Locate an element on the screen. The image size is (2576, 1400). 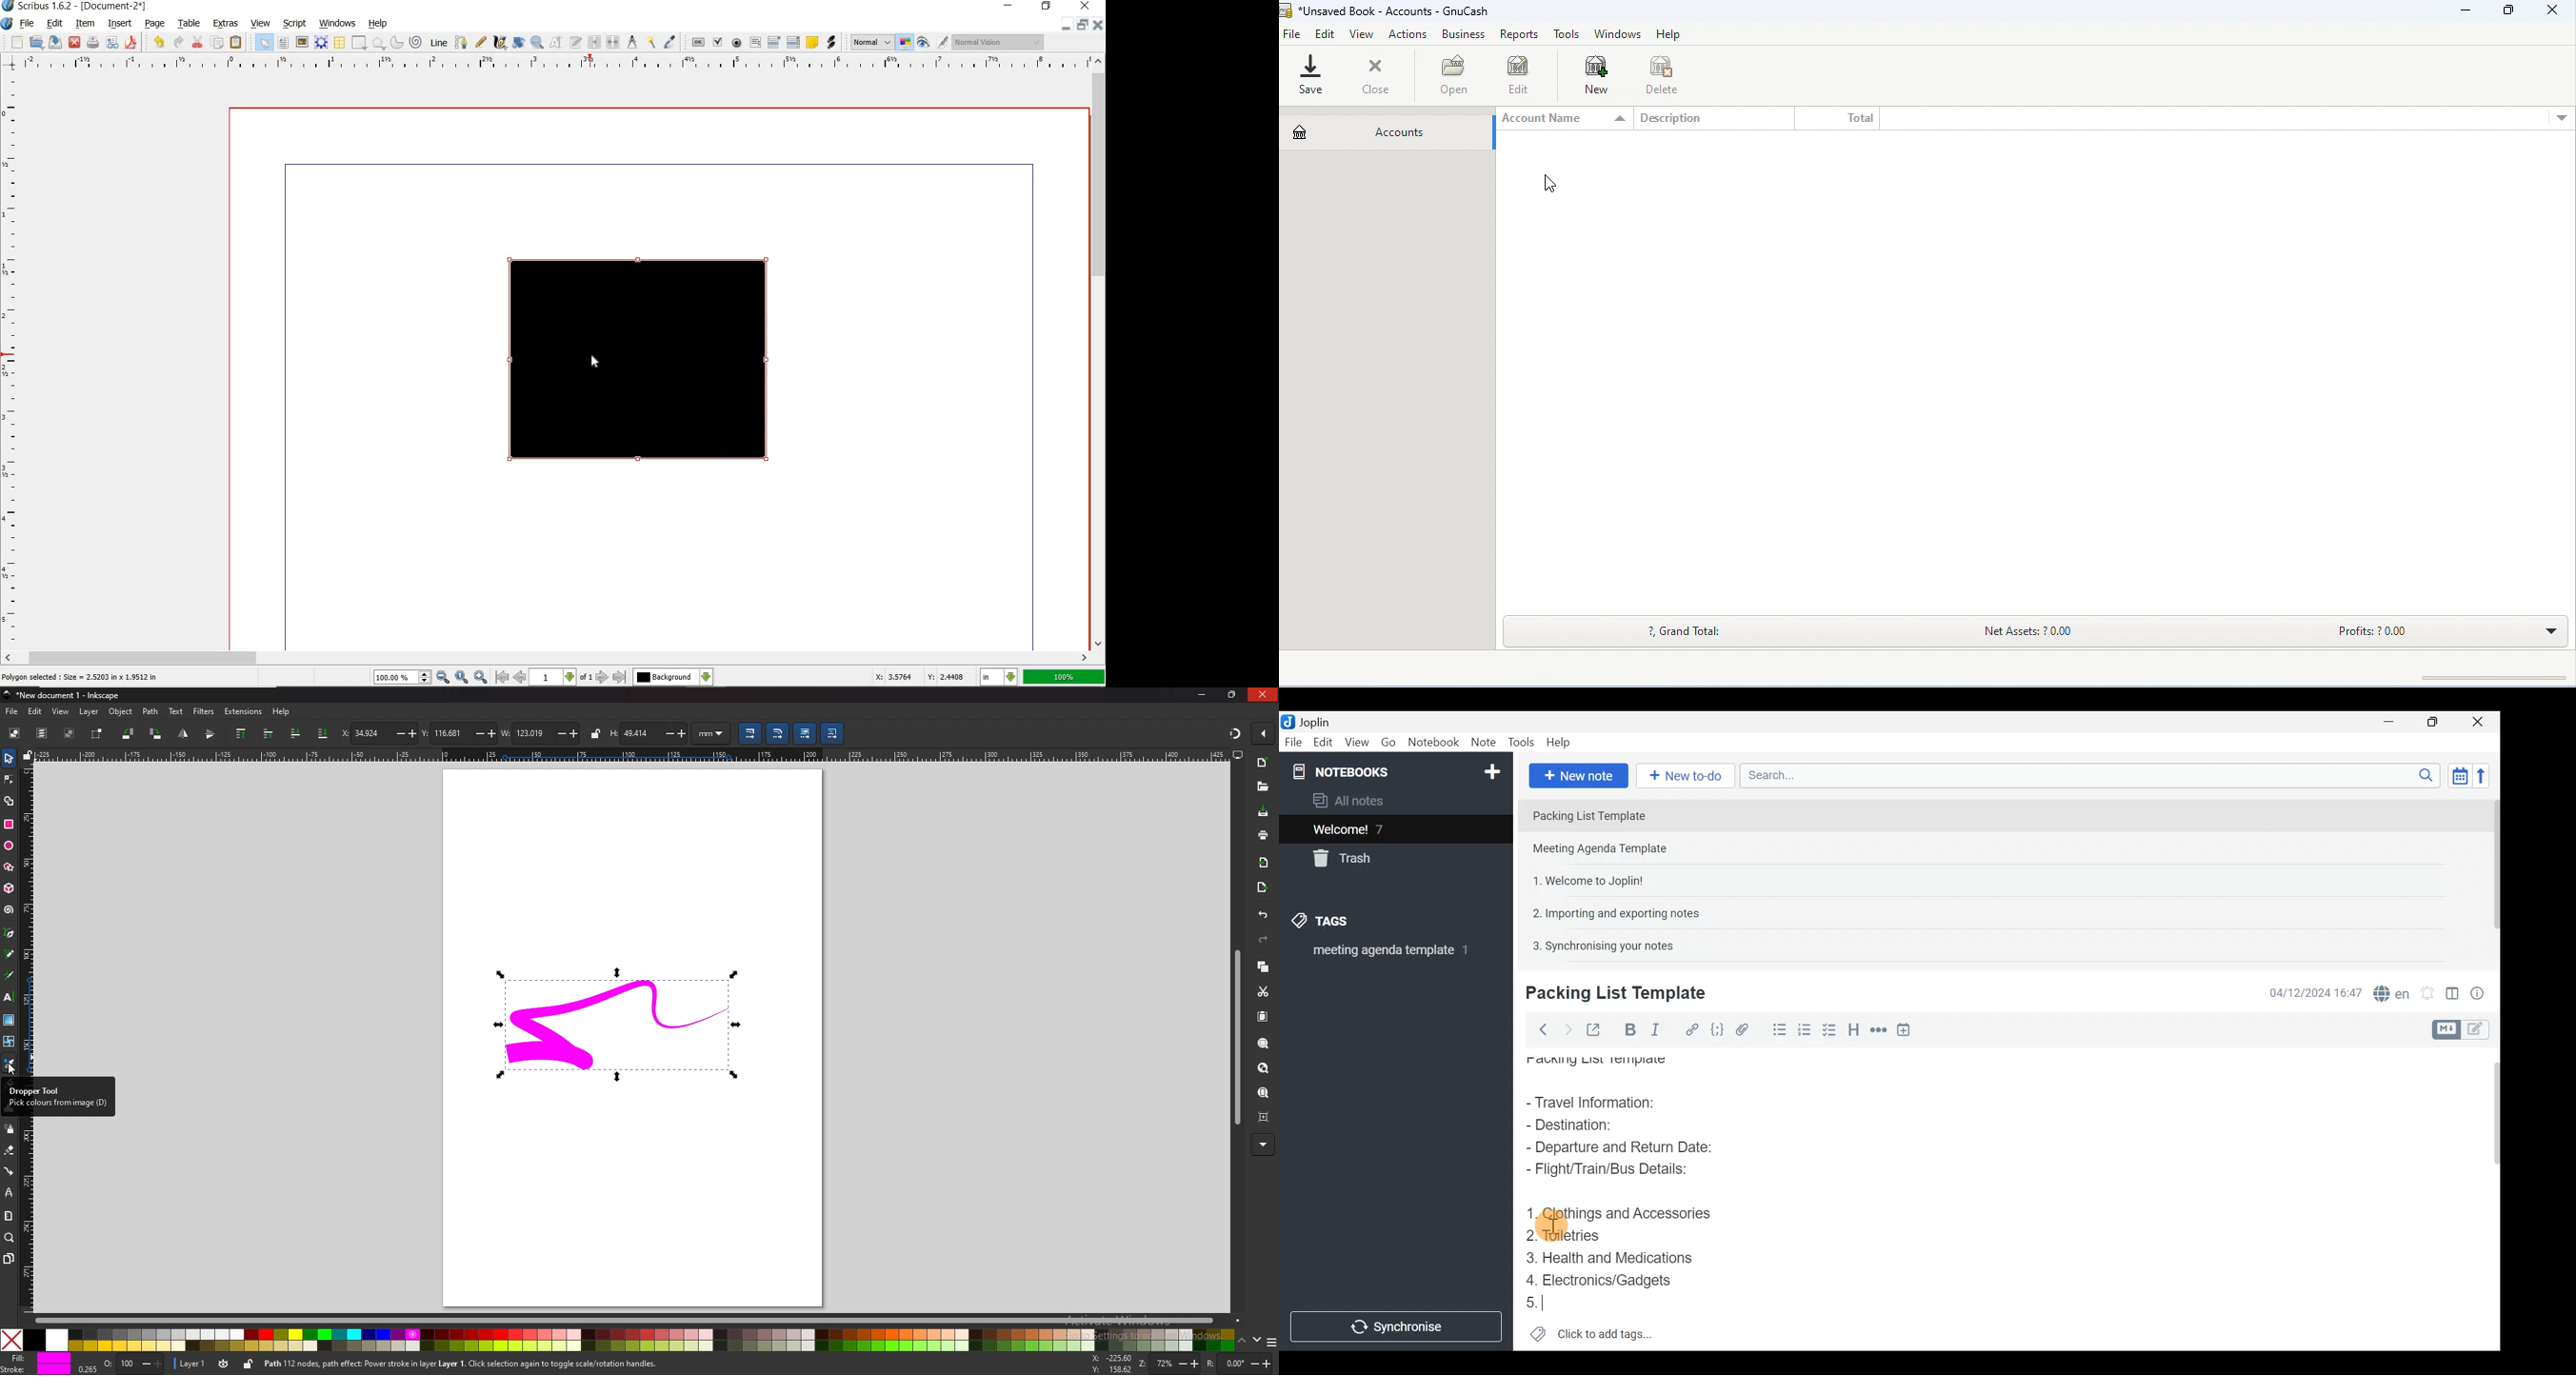
zoom out is located at coordinates (444, 677).